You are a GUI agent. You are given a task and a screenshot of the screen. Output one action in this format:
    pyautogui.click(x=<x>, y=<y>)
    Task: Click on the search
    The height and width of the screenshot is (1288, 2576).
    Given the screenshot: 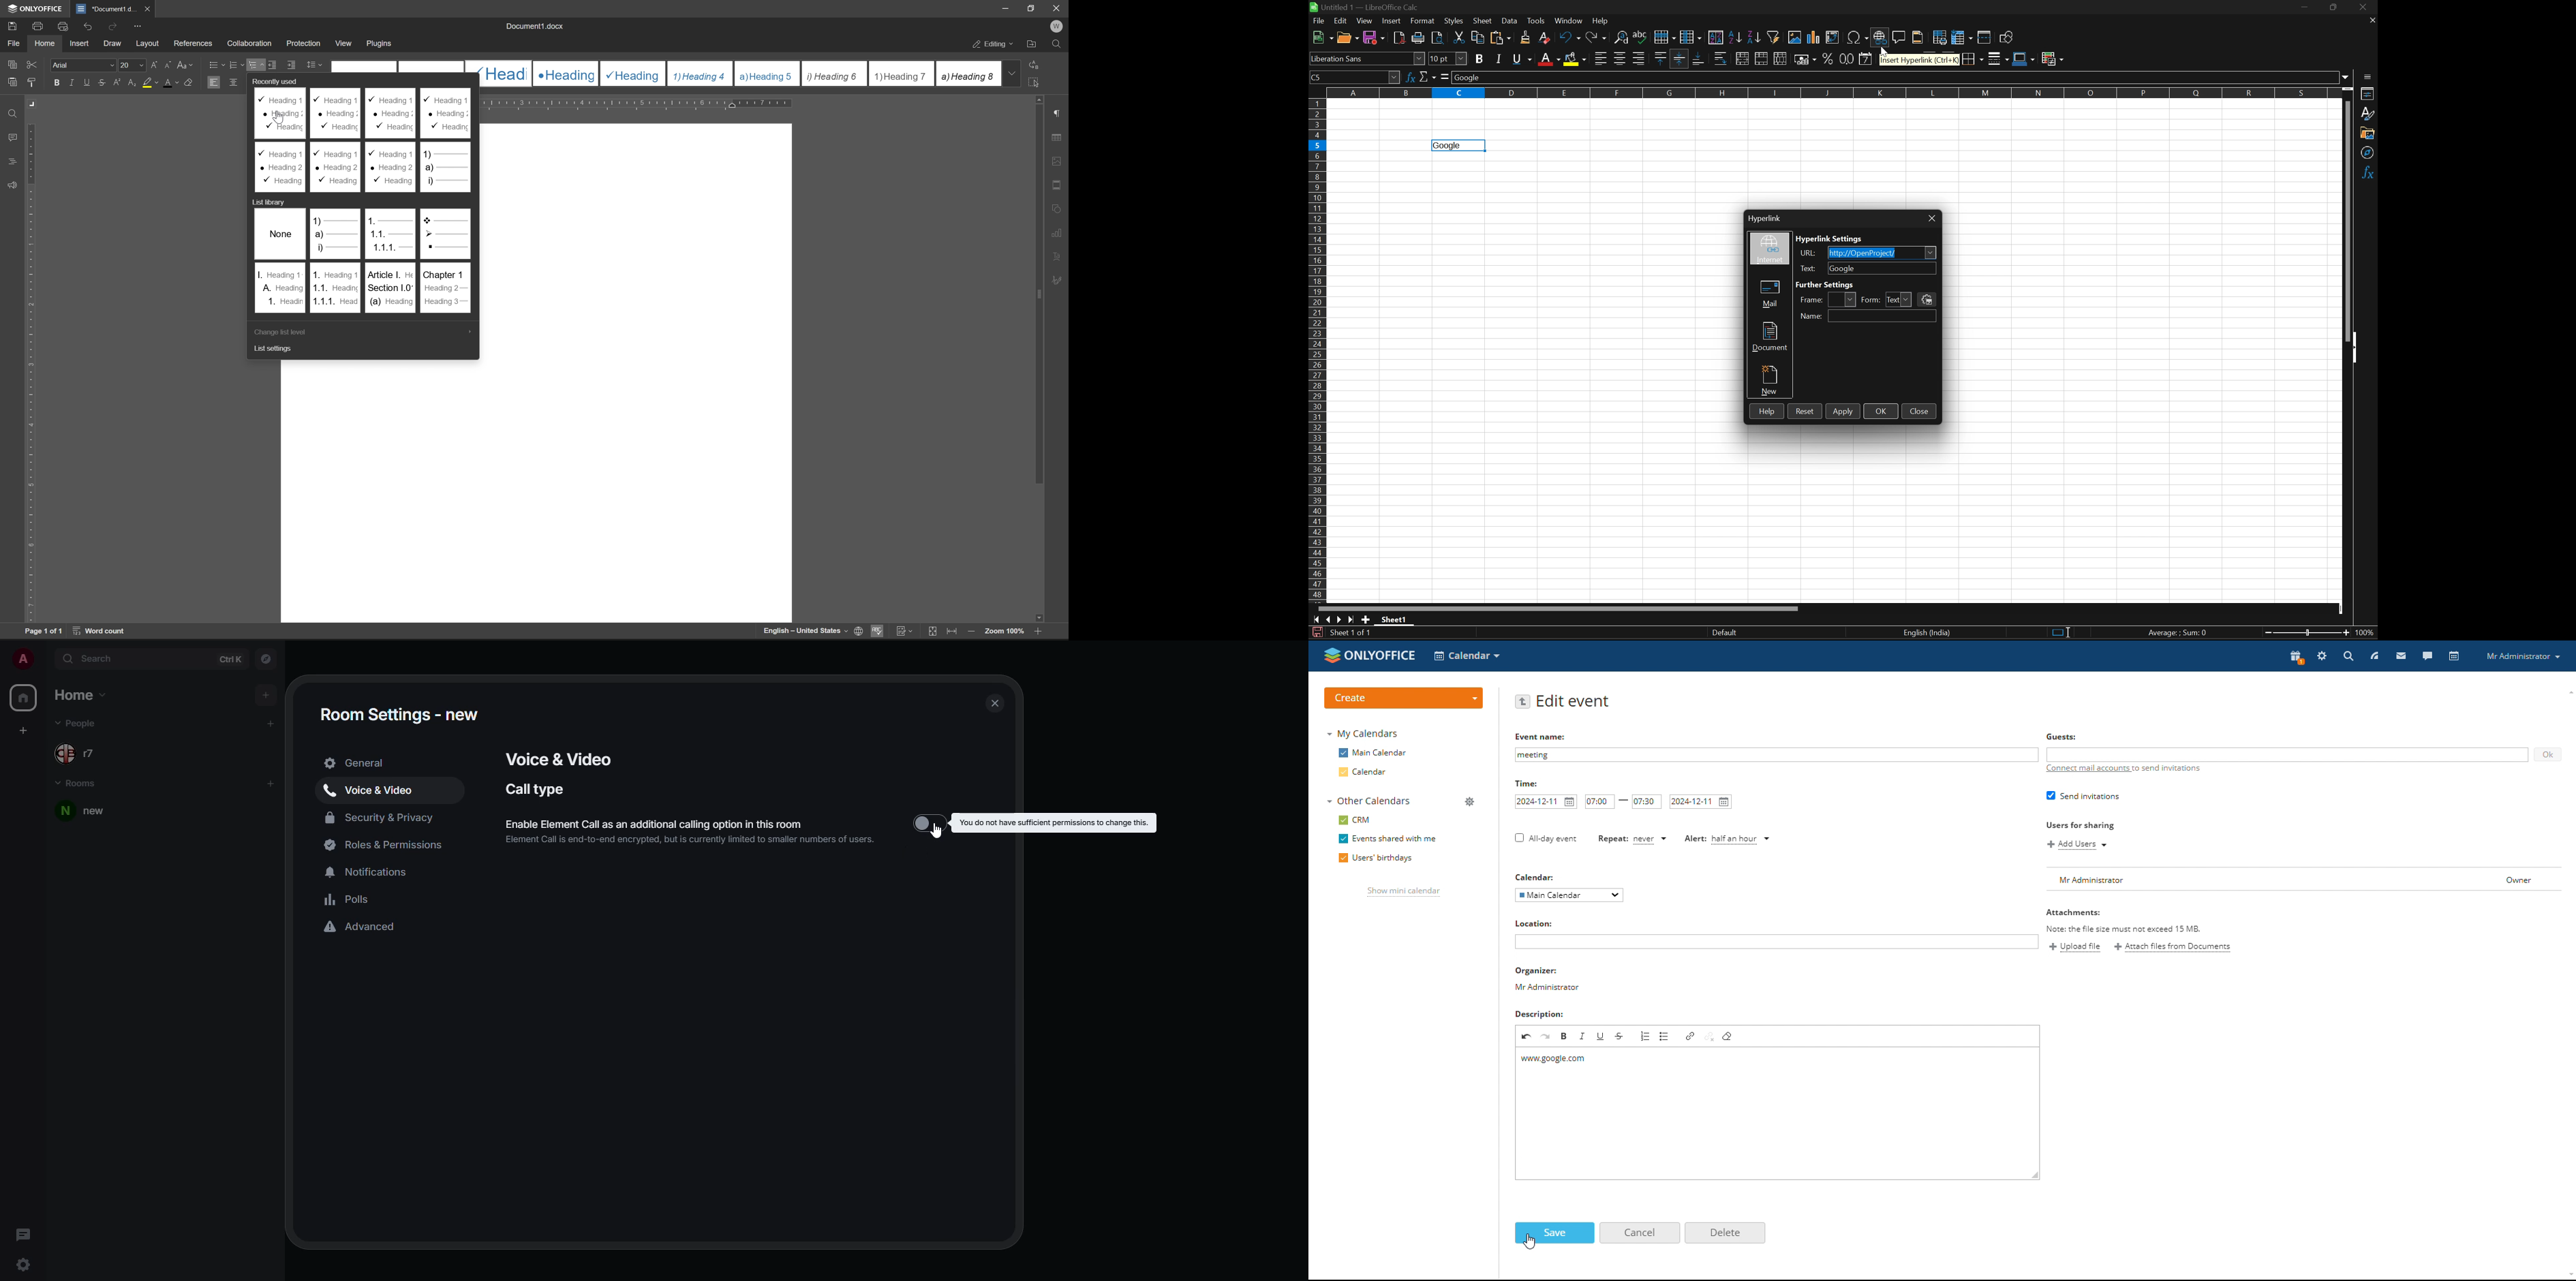 What is the action you would take?
    pyautogui.click(x=96, y=660)
    